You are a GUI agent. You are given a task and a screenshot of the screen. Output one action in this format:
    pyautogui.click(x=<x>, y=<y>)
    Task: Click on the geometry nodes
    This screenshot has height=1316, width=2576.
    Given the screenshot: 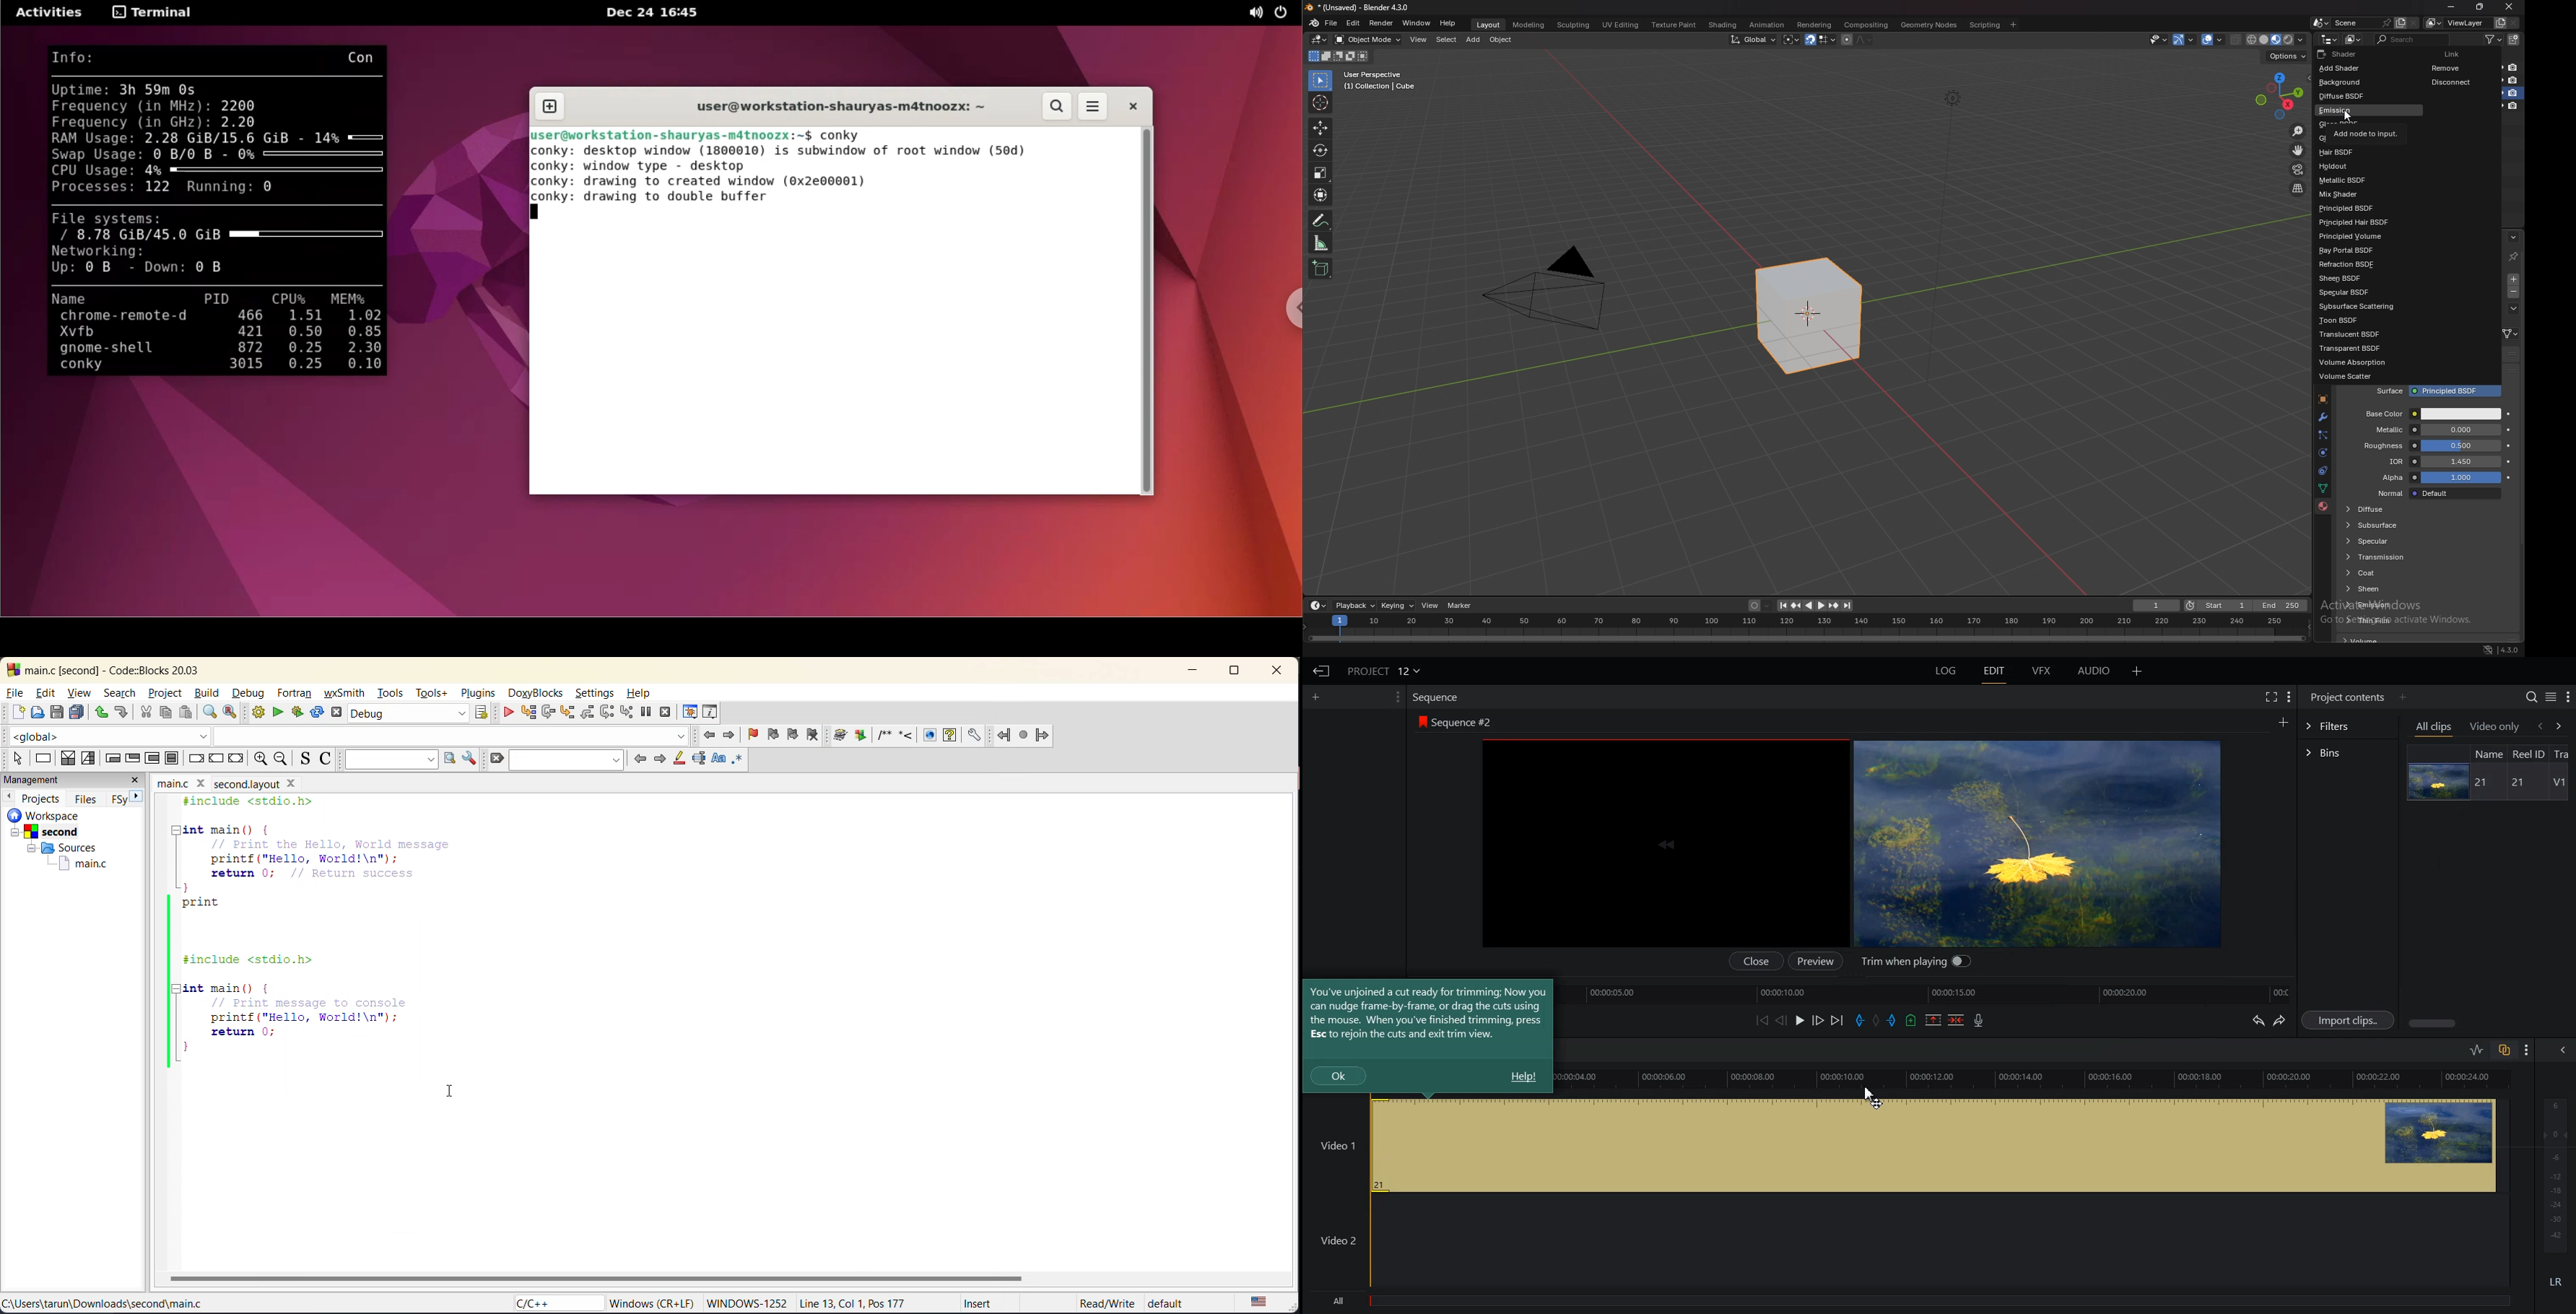 What is the action you would take?
    pyautogui.click(x=1929, y=24)
    